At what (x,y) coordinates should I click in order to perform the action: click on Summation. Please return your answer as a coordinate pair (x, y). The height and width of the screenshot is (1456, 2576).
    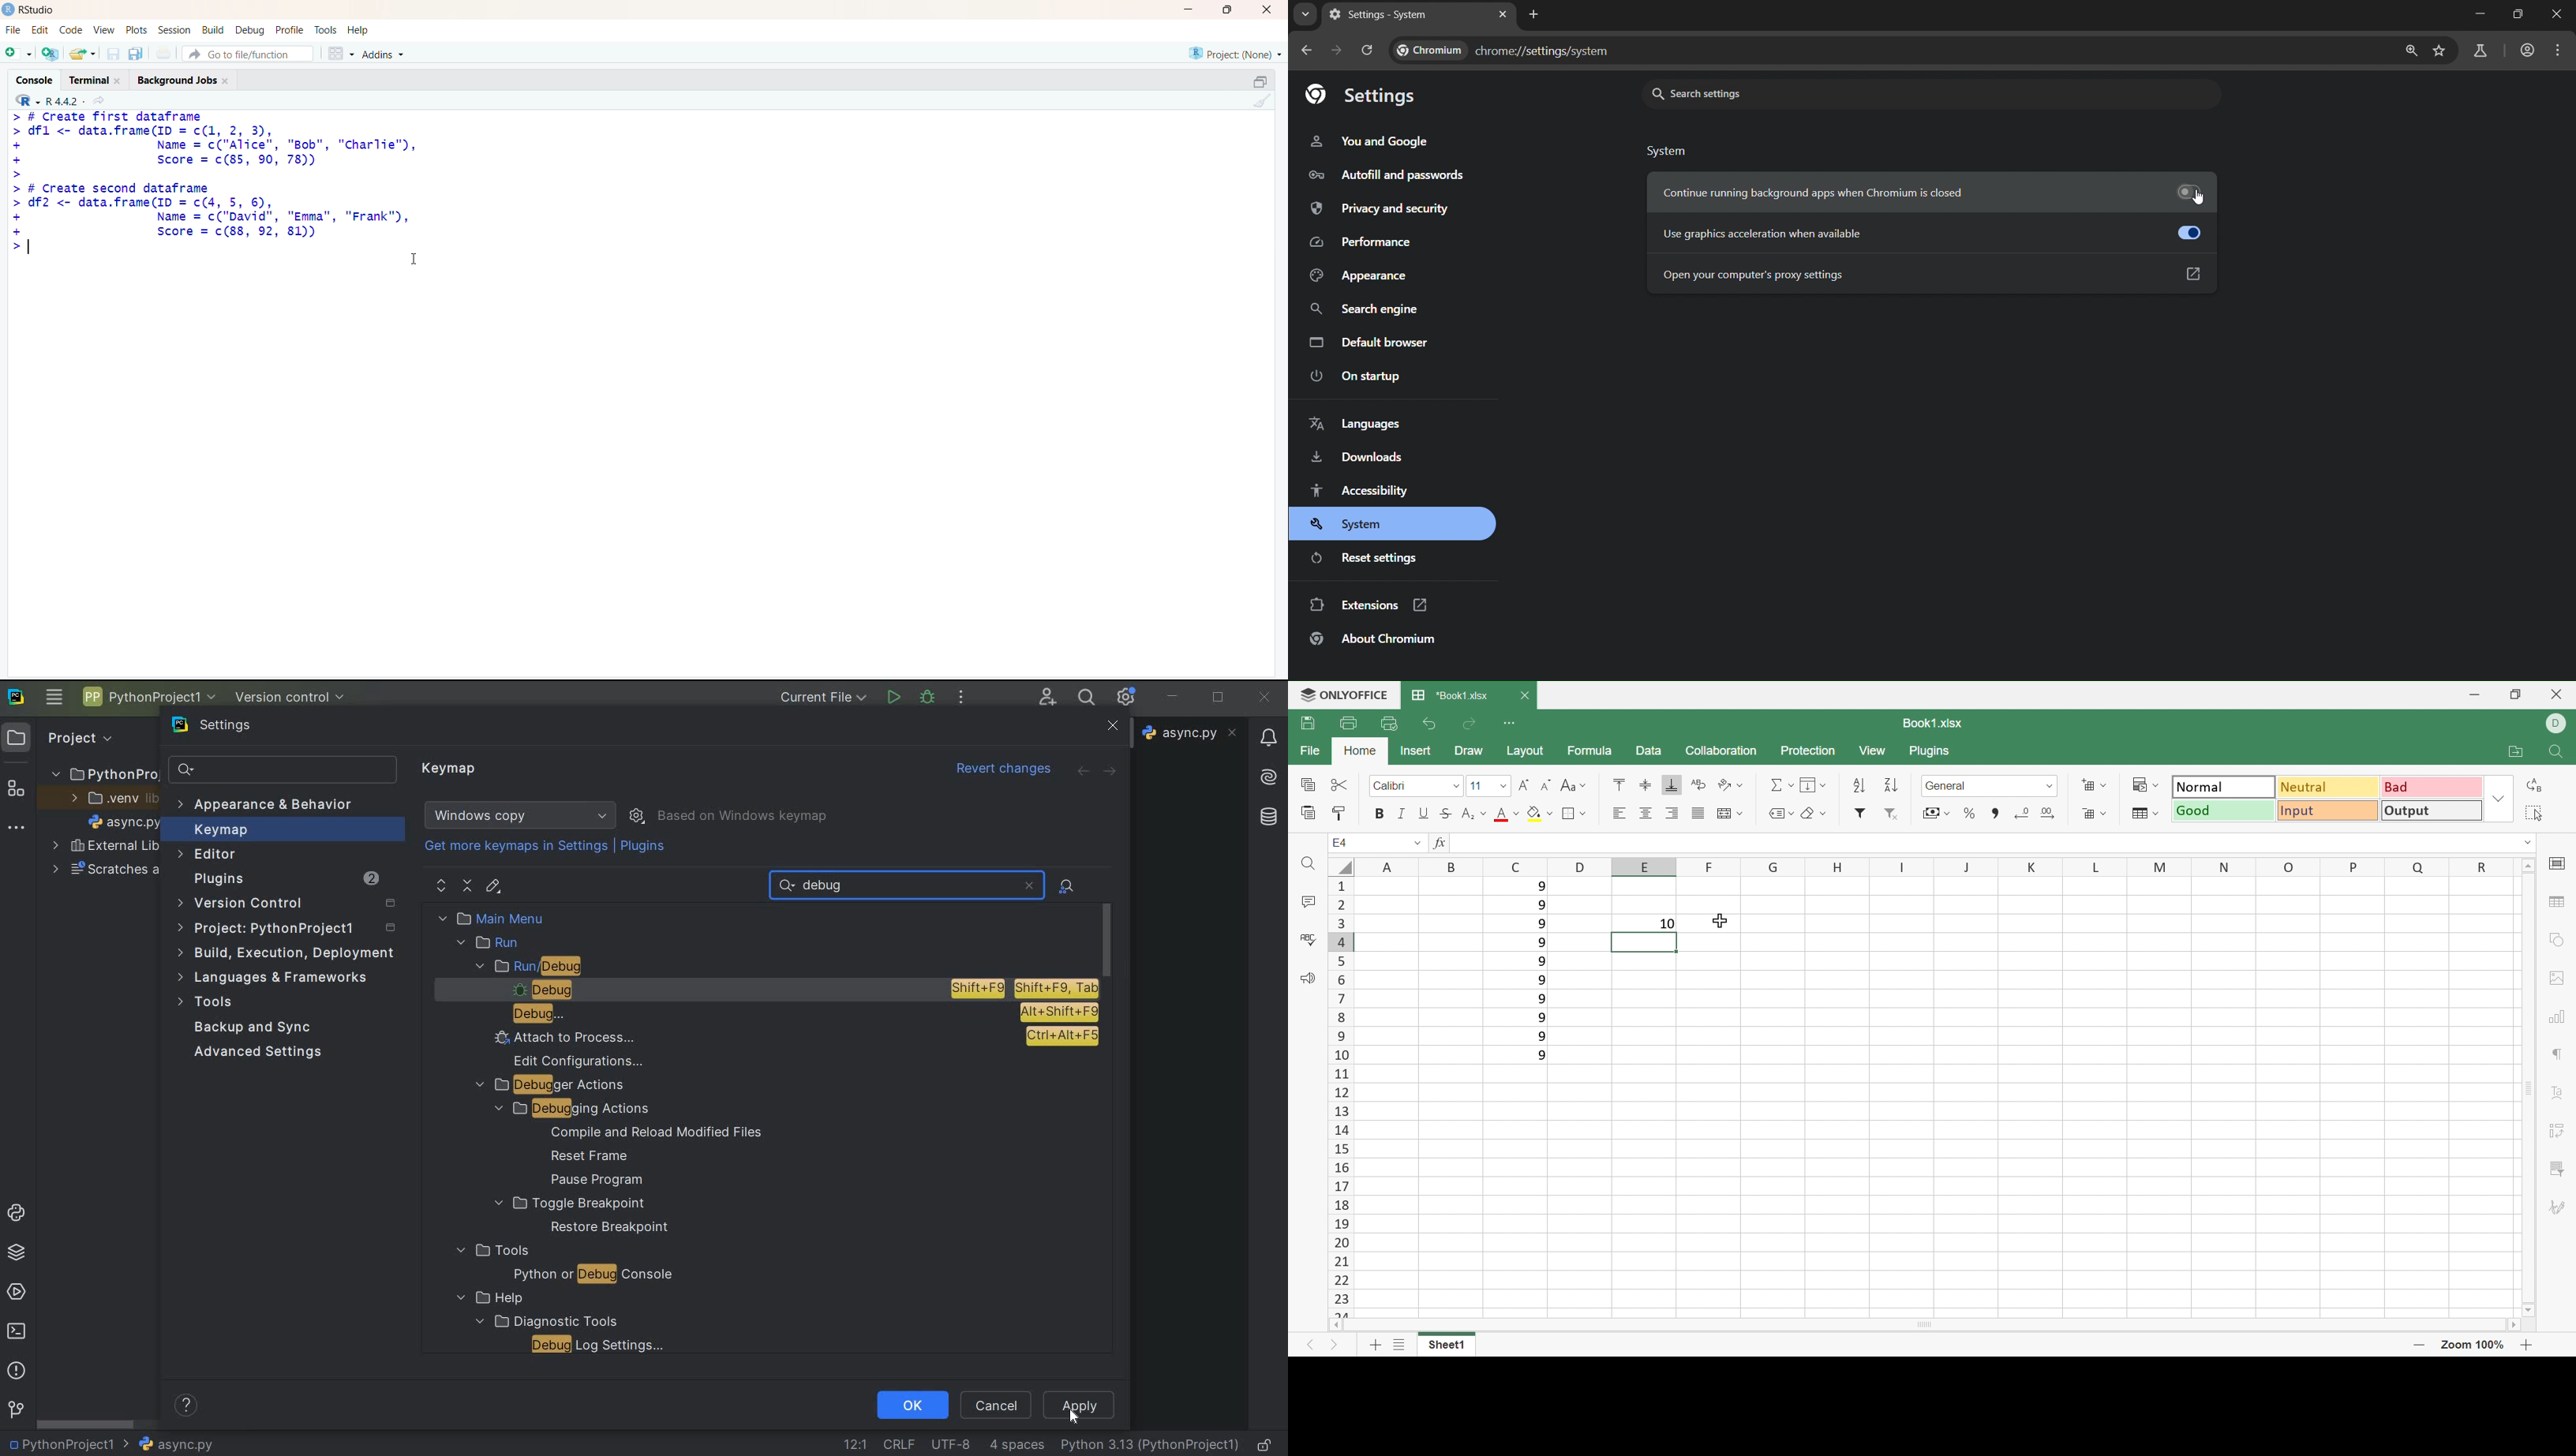
    Looking at the image, I should click on (1781, 786).